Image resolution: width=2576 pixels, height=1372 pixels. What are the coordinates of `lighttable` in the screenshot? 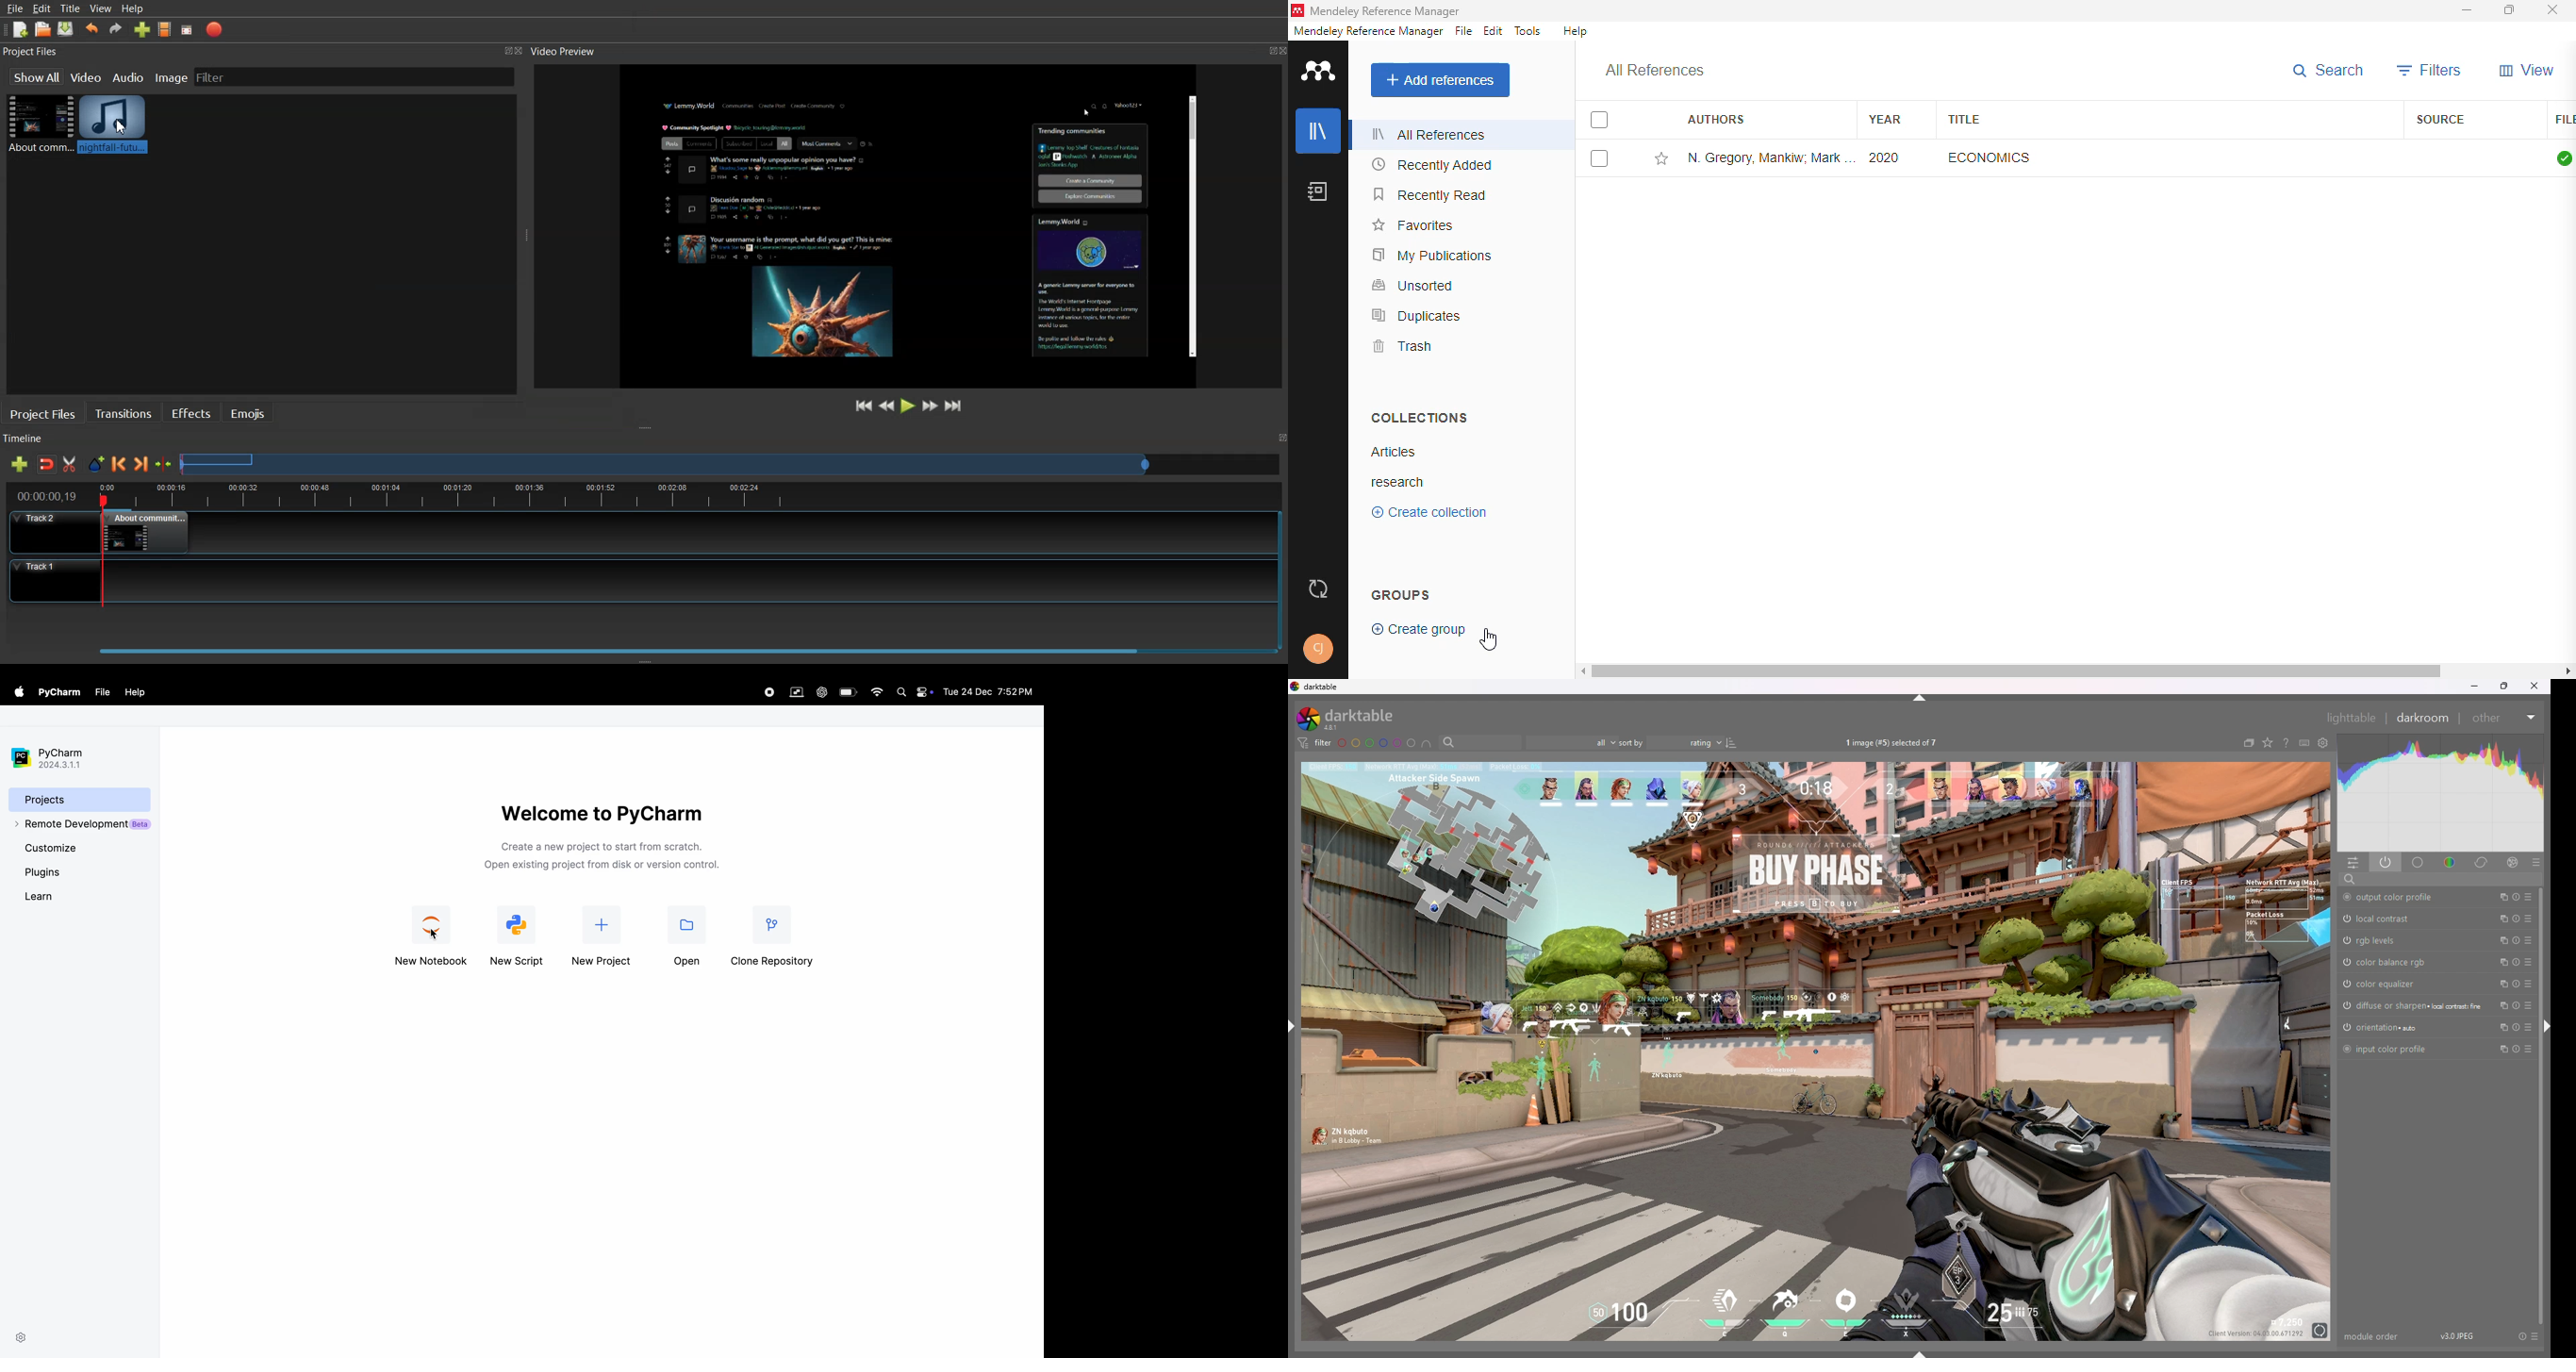 It's located at (2354, 718).